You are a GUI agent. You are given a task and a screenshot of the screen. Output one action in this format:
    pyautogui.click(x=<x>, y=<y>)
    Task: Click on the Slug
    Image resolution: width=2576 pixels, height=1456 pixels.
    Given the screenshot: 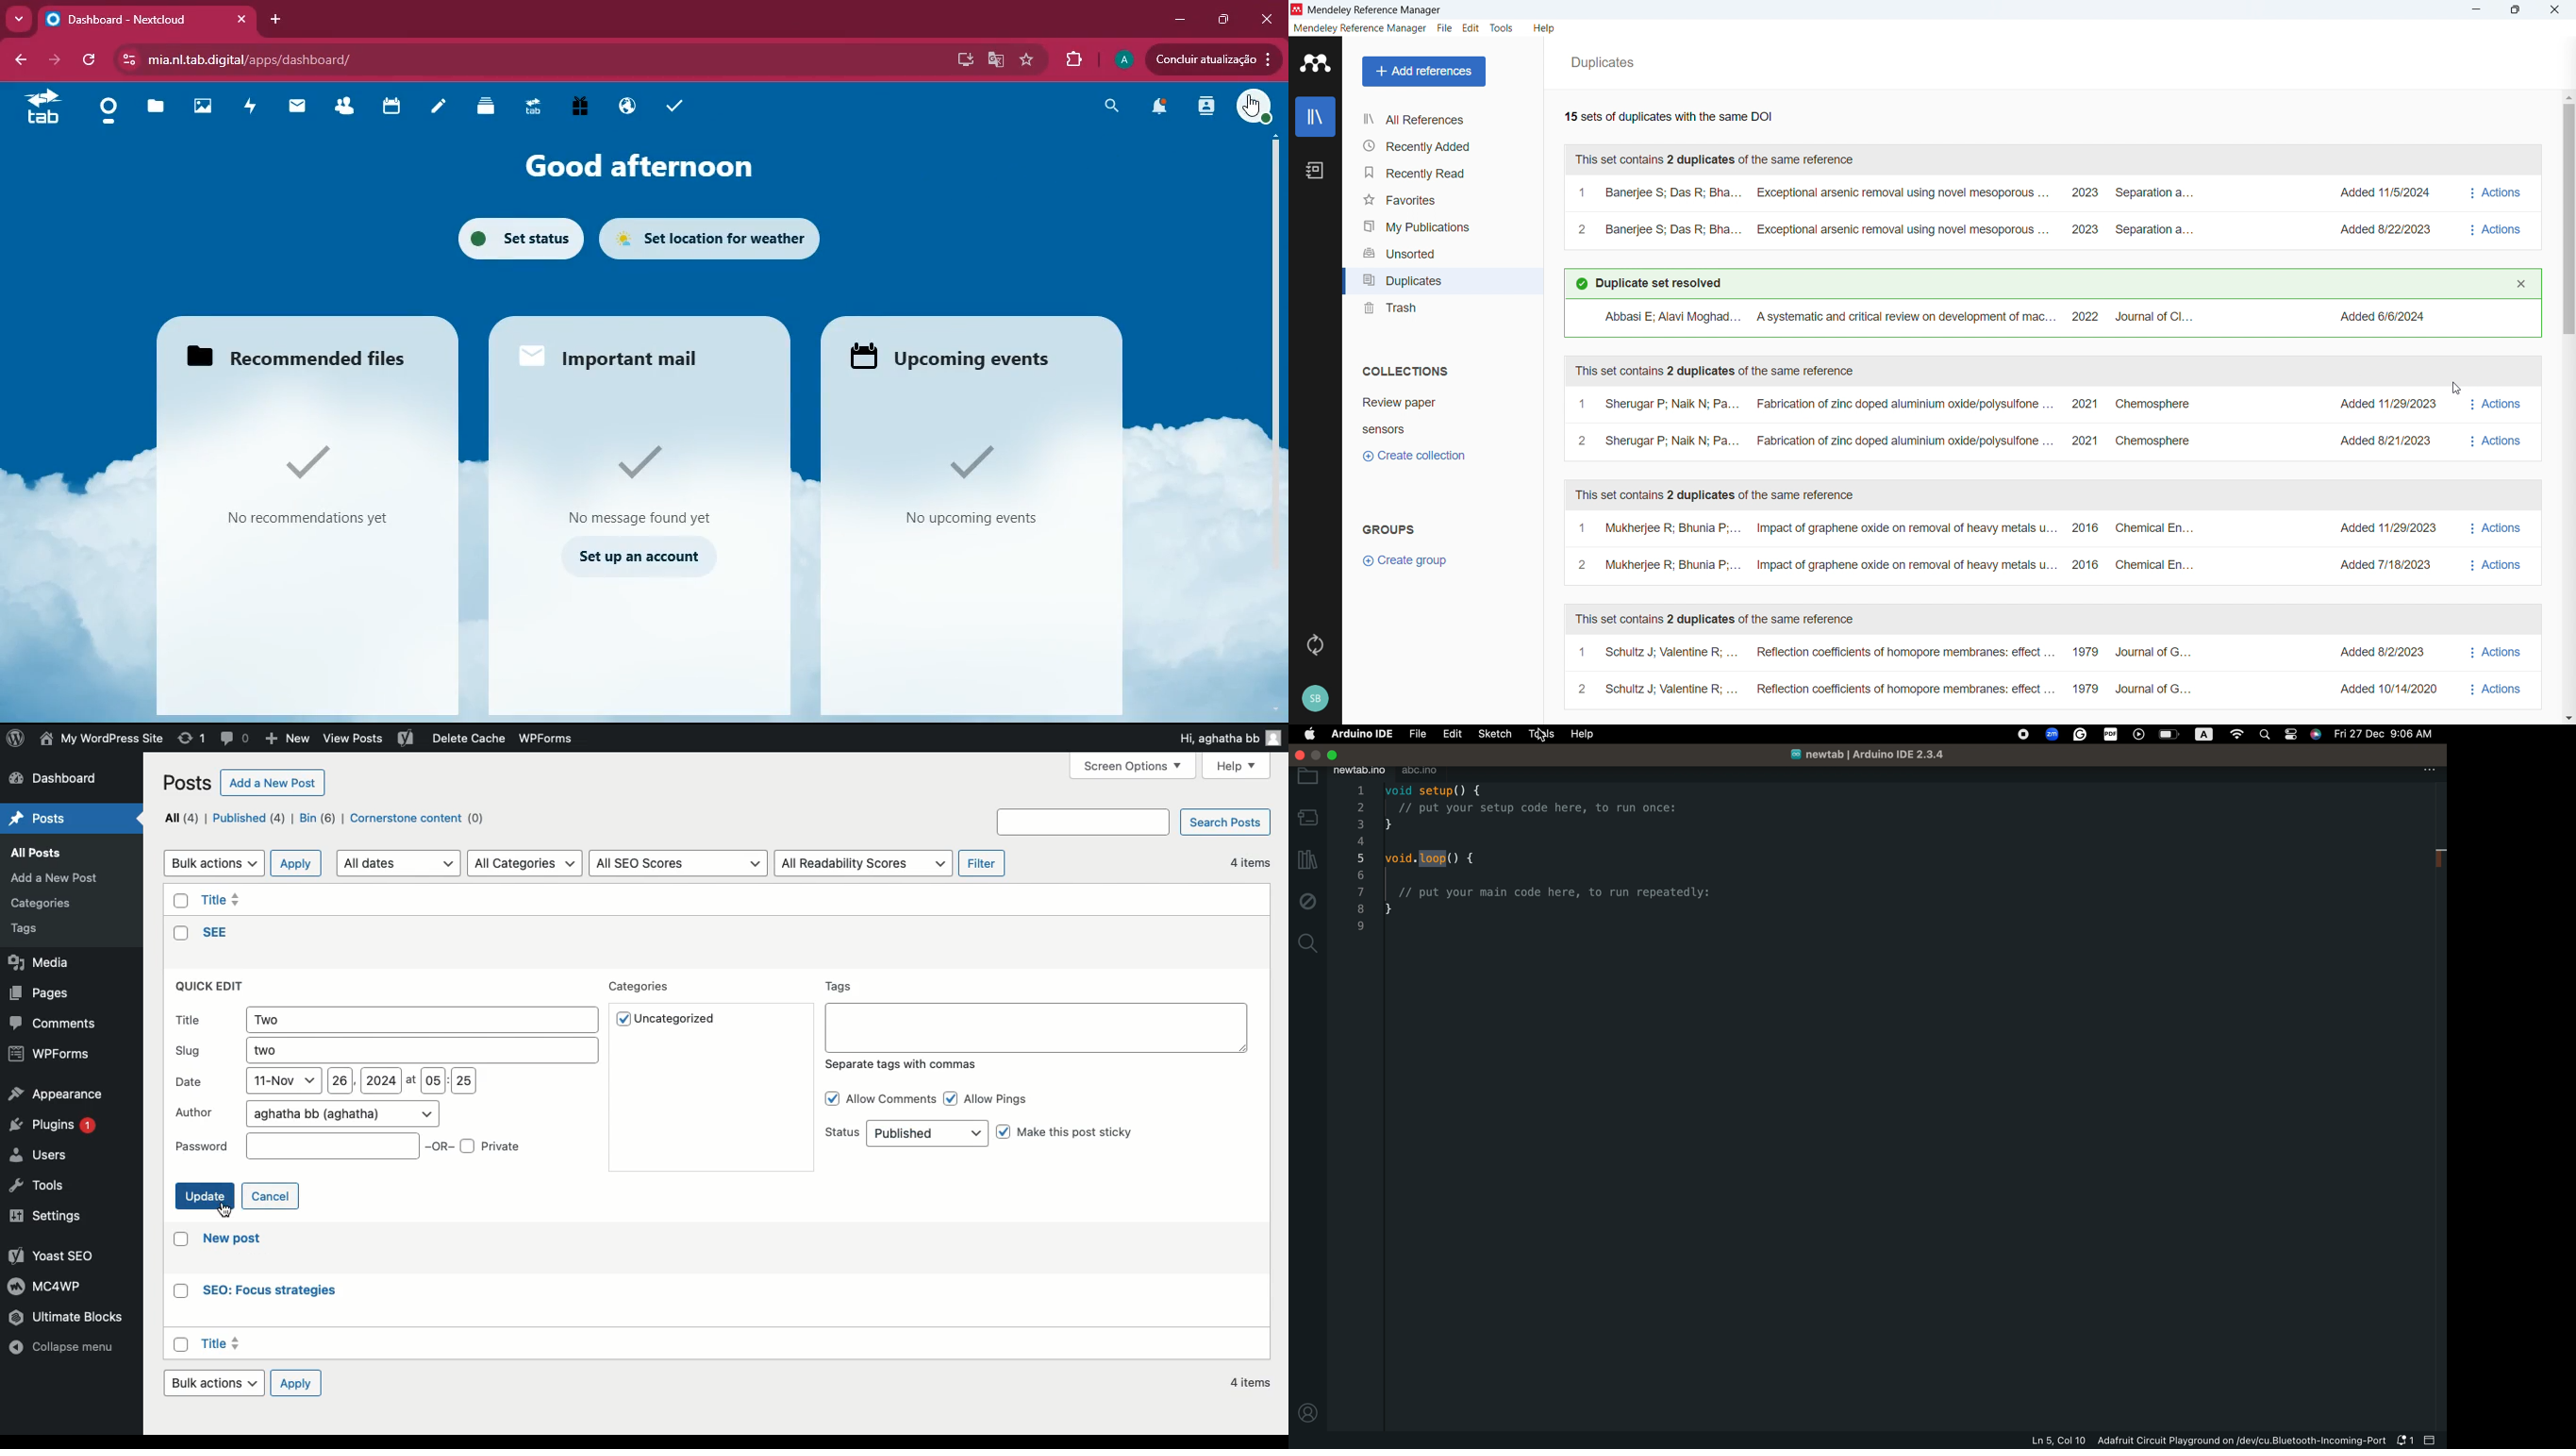 What is the action you would take?
    pyautogui.click(x=383, y=1051)
    